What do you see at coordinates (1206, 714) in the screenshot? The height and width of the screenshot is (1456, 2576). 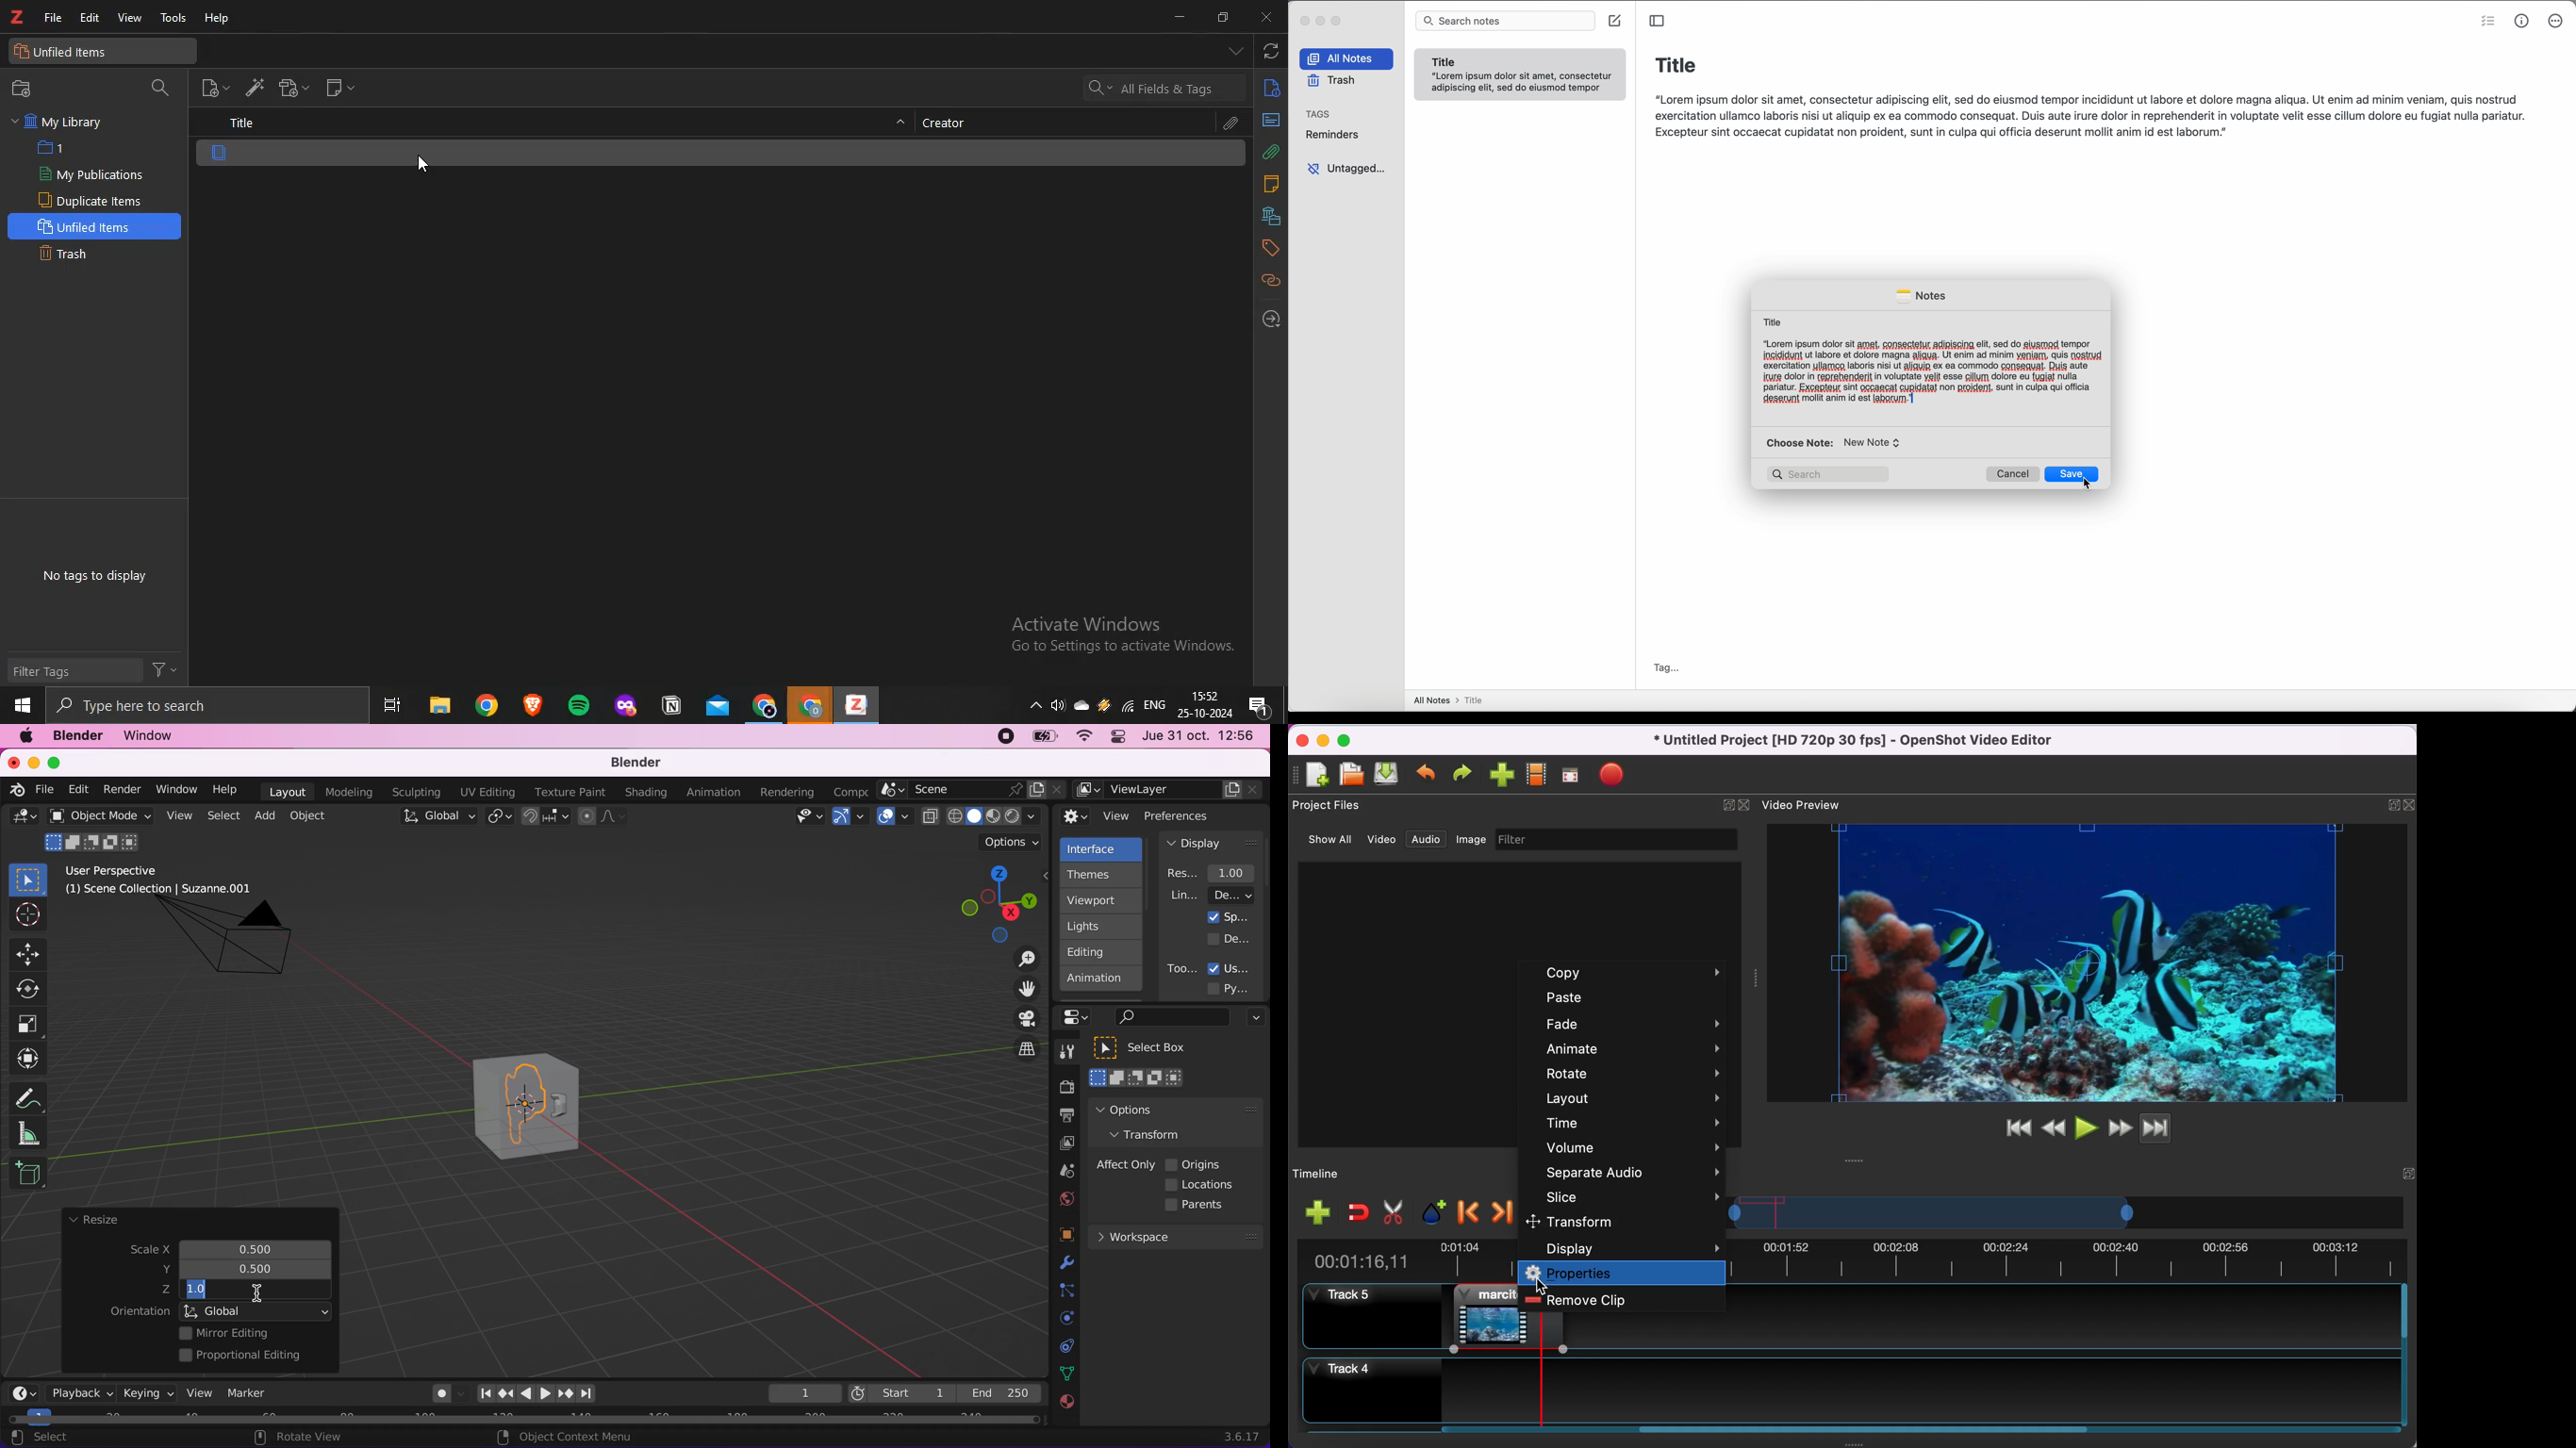 I see `date` at bounding box center [1206, 714].